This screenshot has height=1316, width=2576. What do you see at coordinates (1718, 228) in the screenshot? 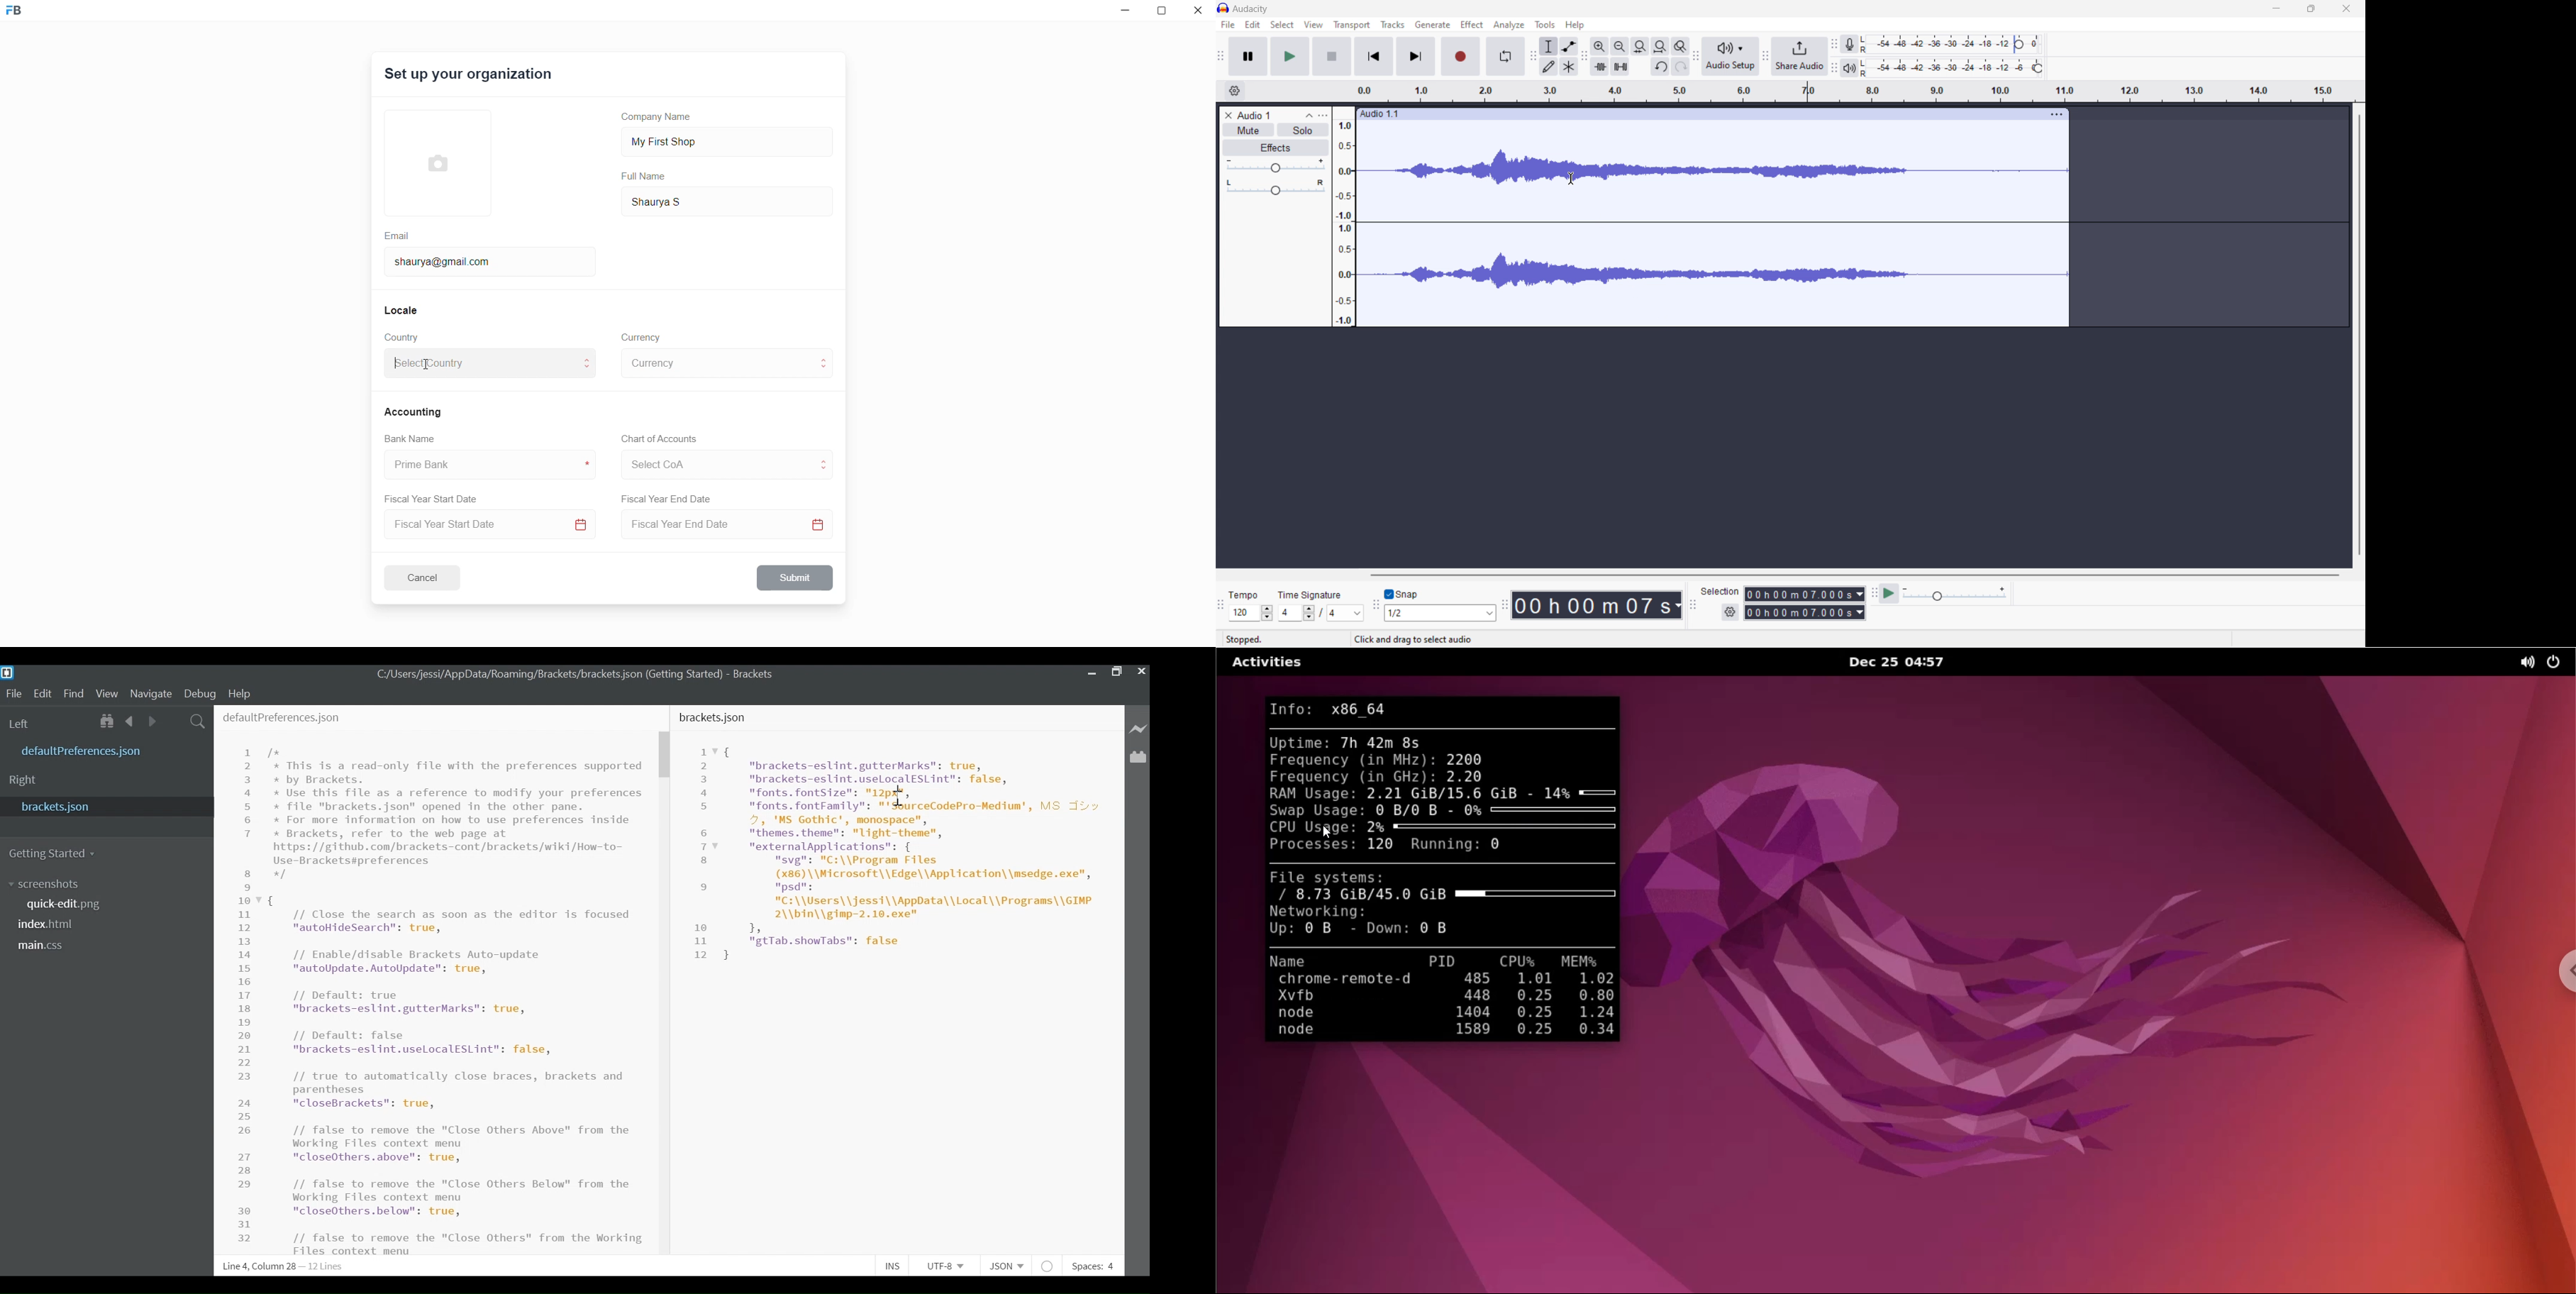
I see `soundtrack` at bounding box center [1718, 228].